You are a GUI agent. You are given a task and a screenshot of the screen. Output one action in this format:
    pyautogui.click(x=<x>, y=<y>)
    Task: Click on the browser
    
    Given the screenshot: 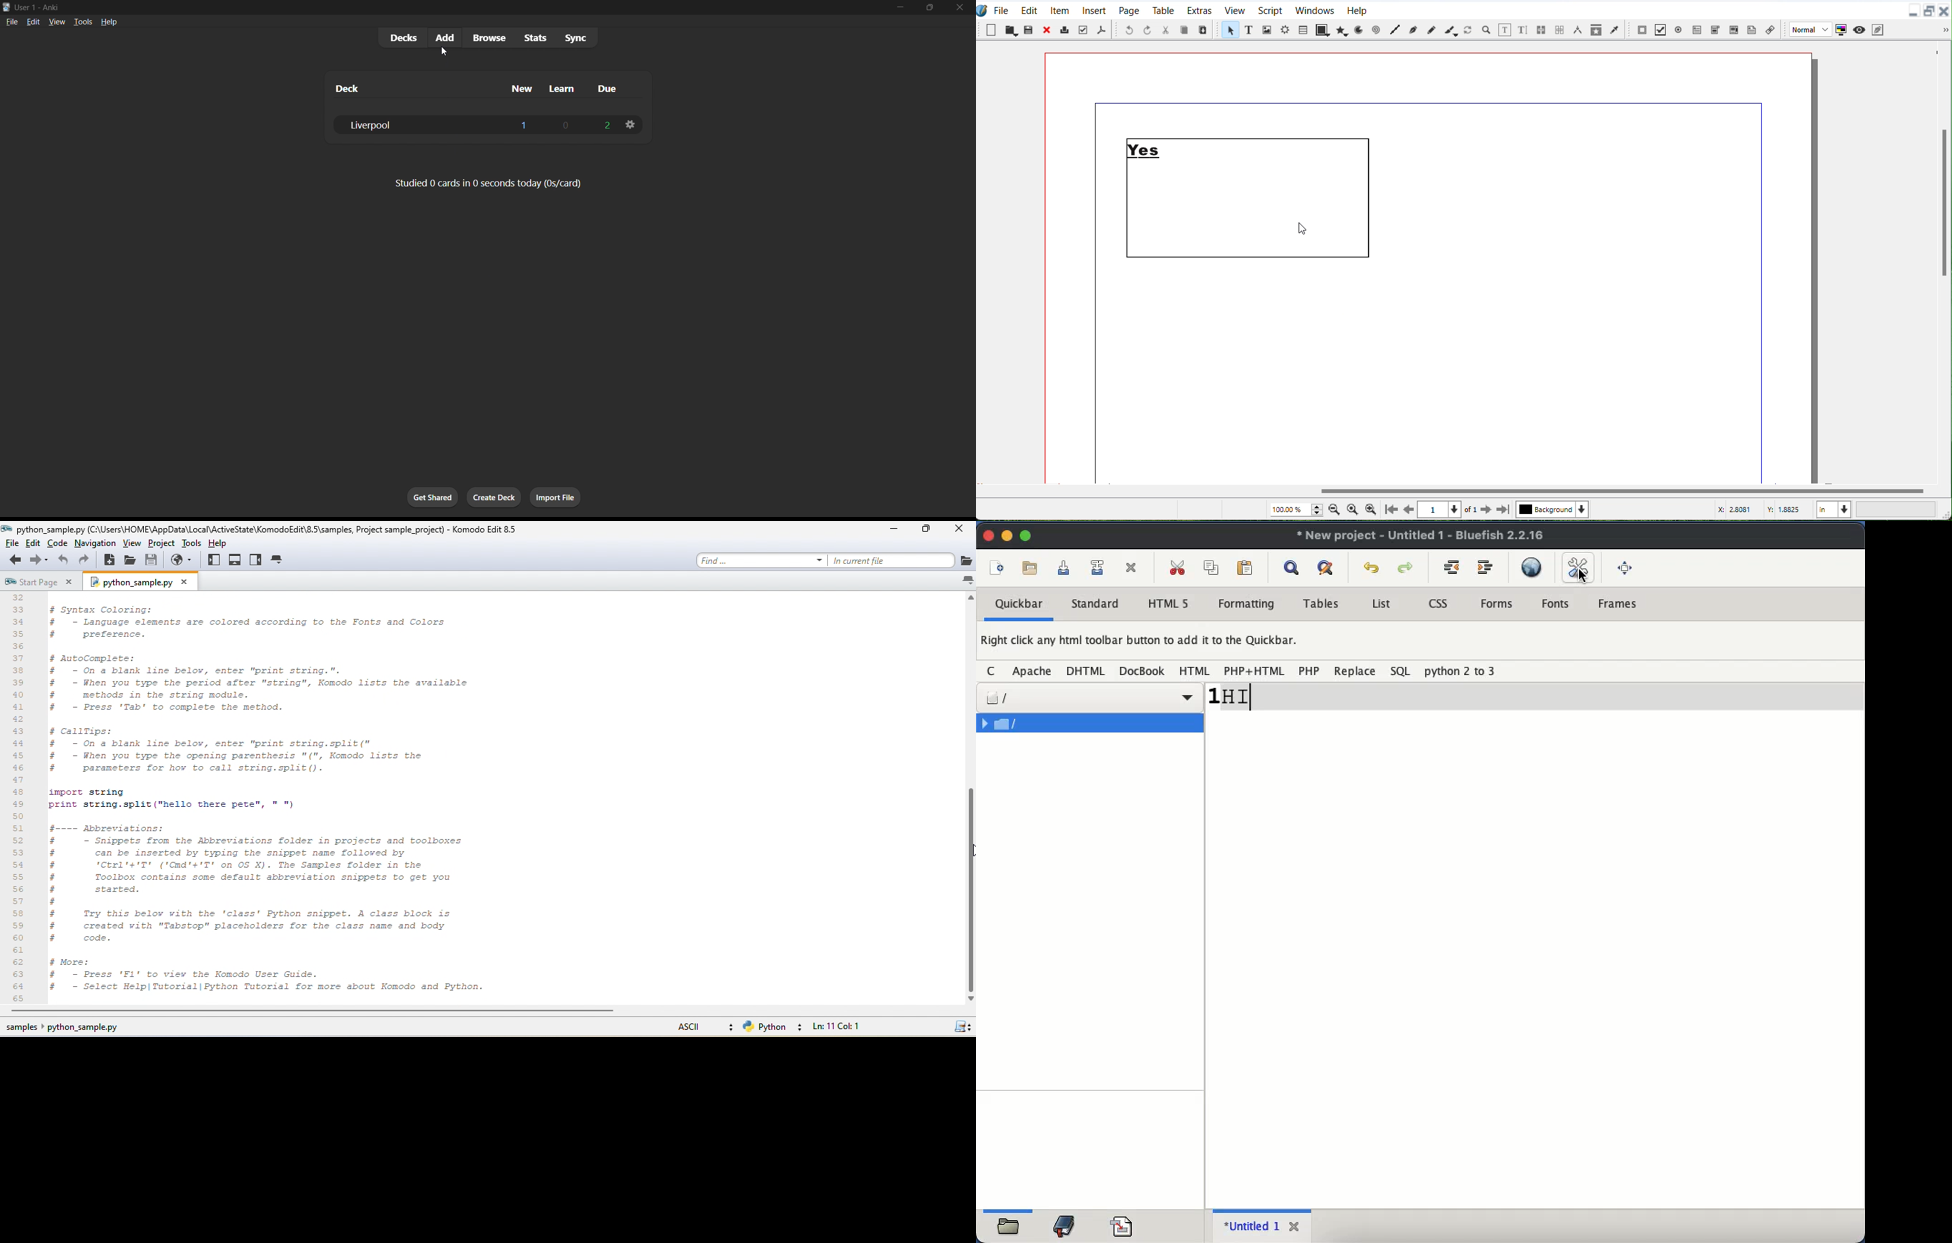 What is the action you would take?
    pyautogui.click(x=184, y=561)
    